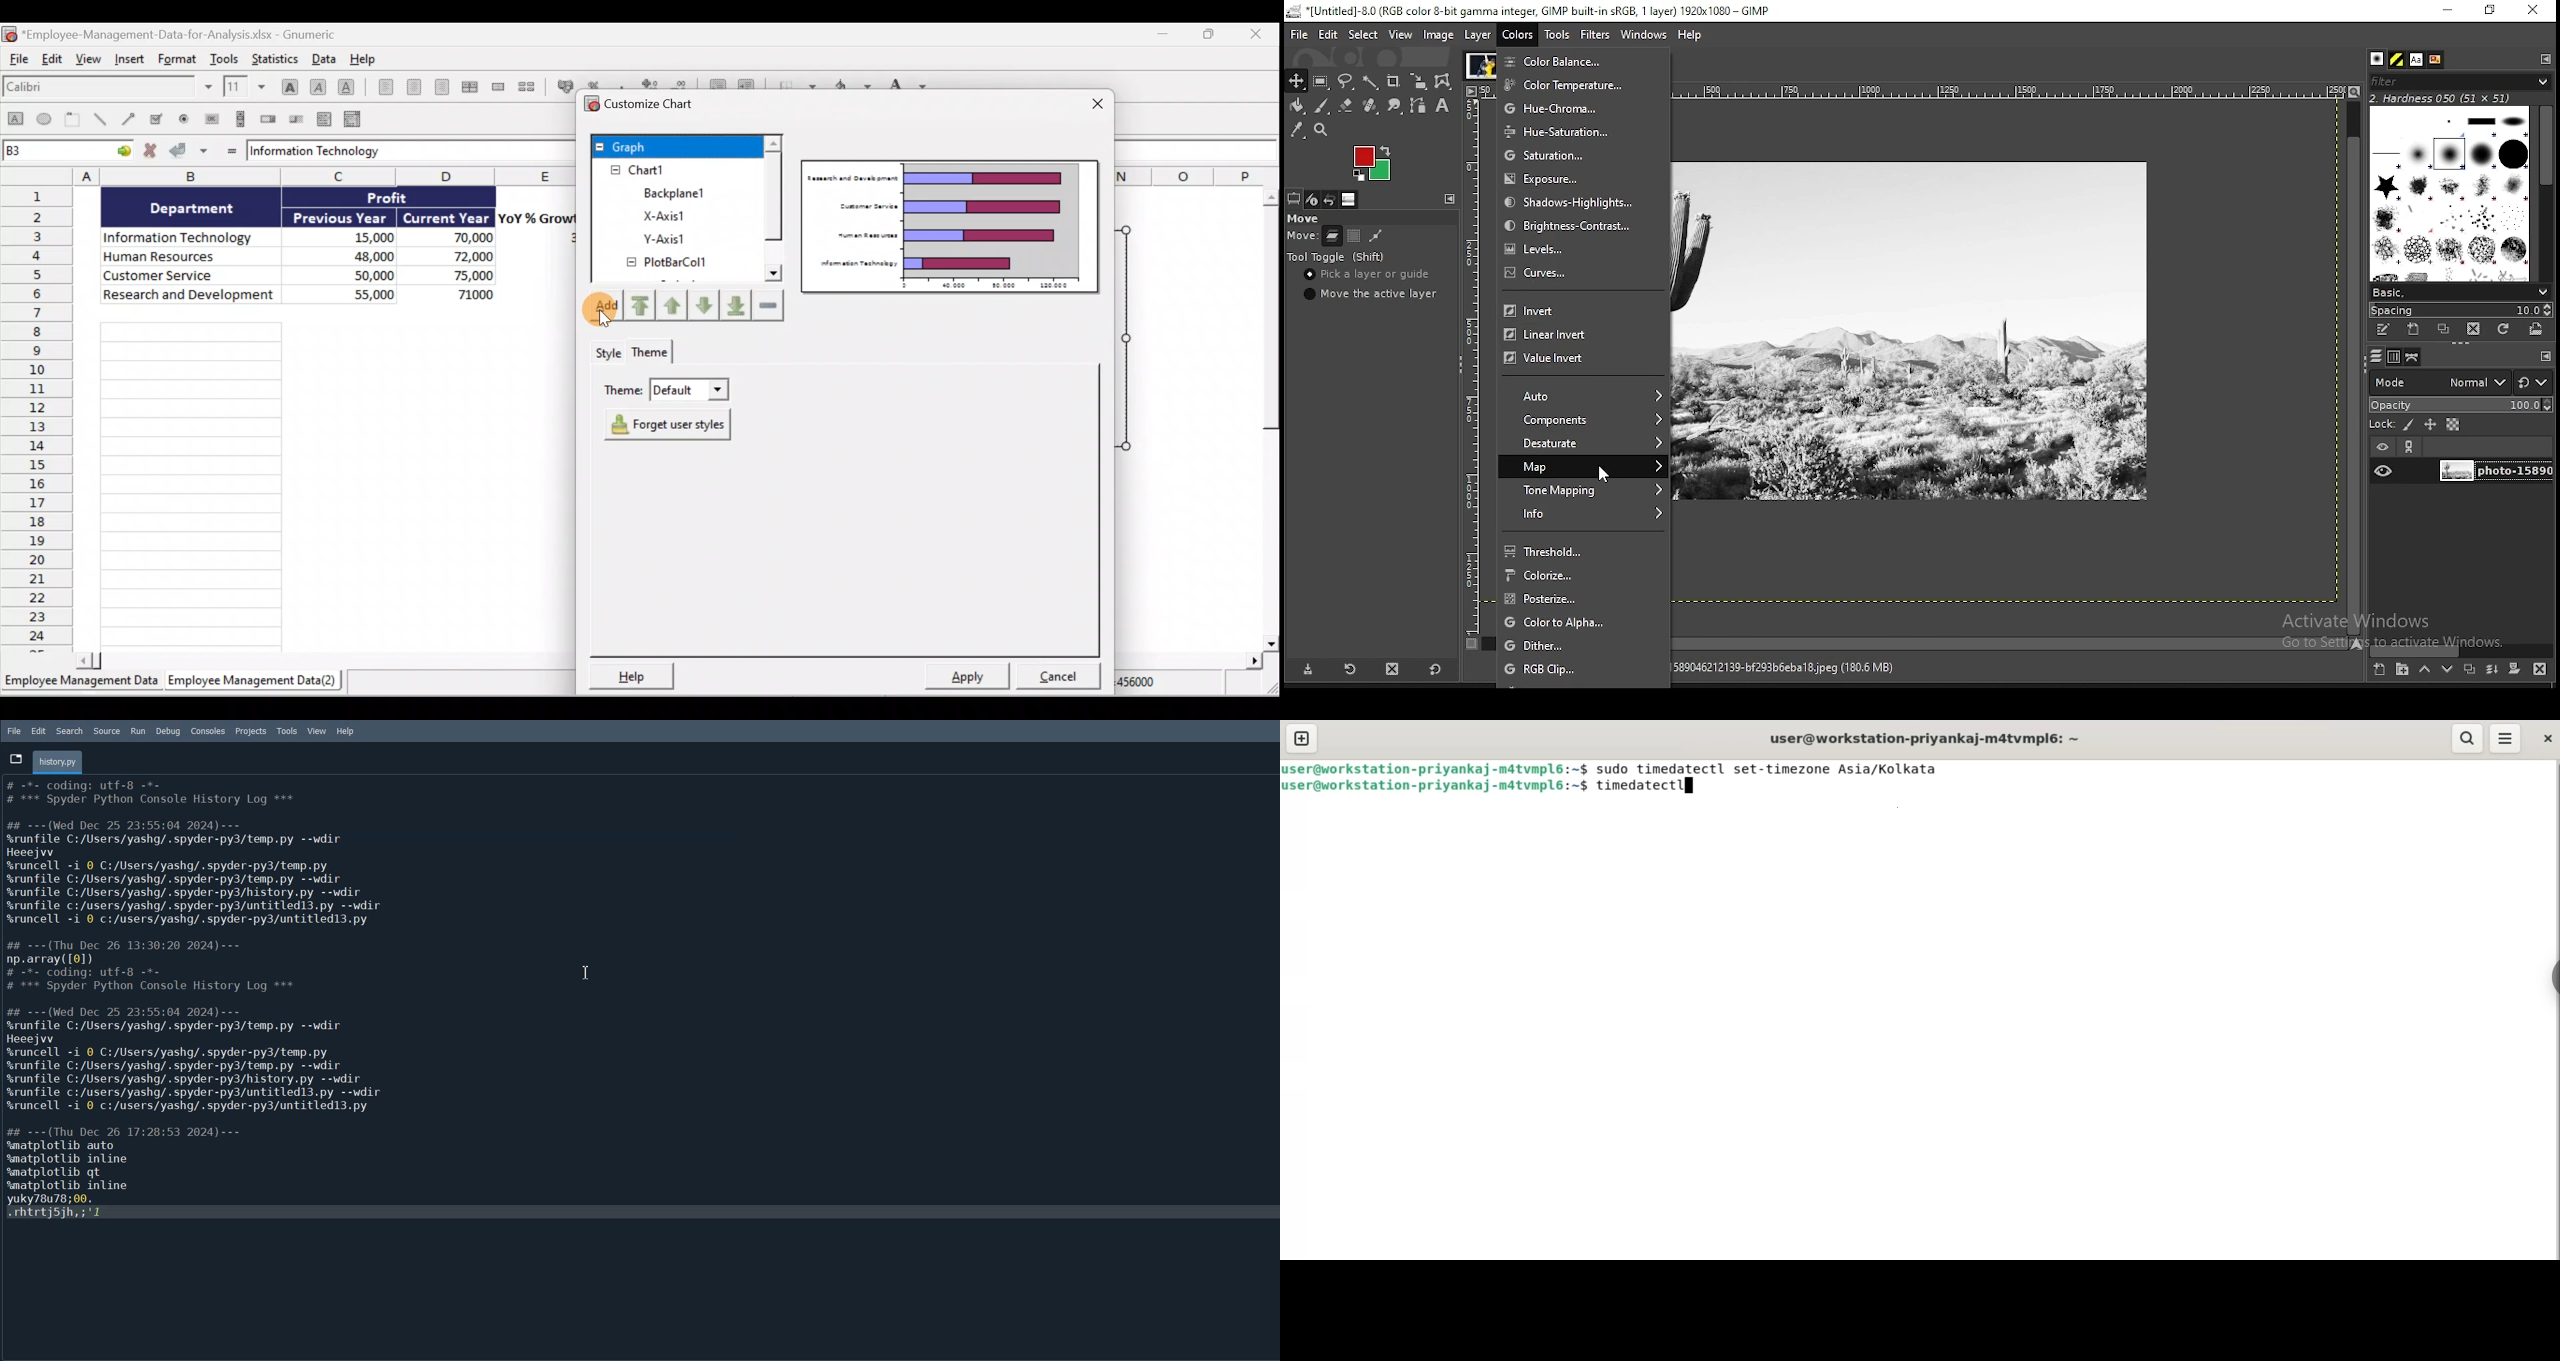 This screenshot has height=1372, width=2576. Describe the element at coordinates (1569, 155) in the screenshot. I see `saturation` at that location.